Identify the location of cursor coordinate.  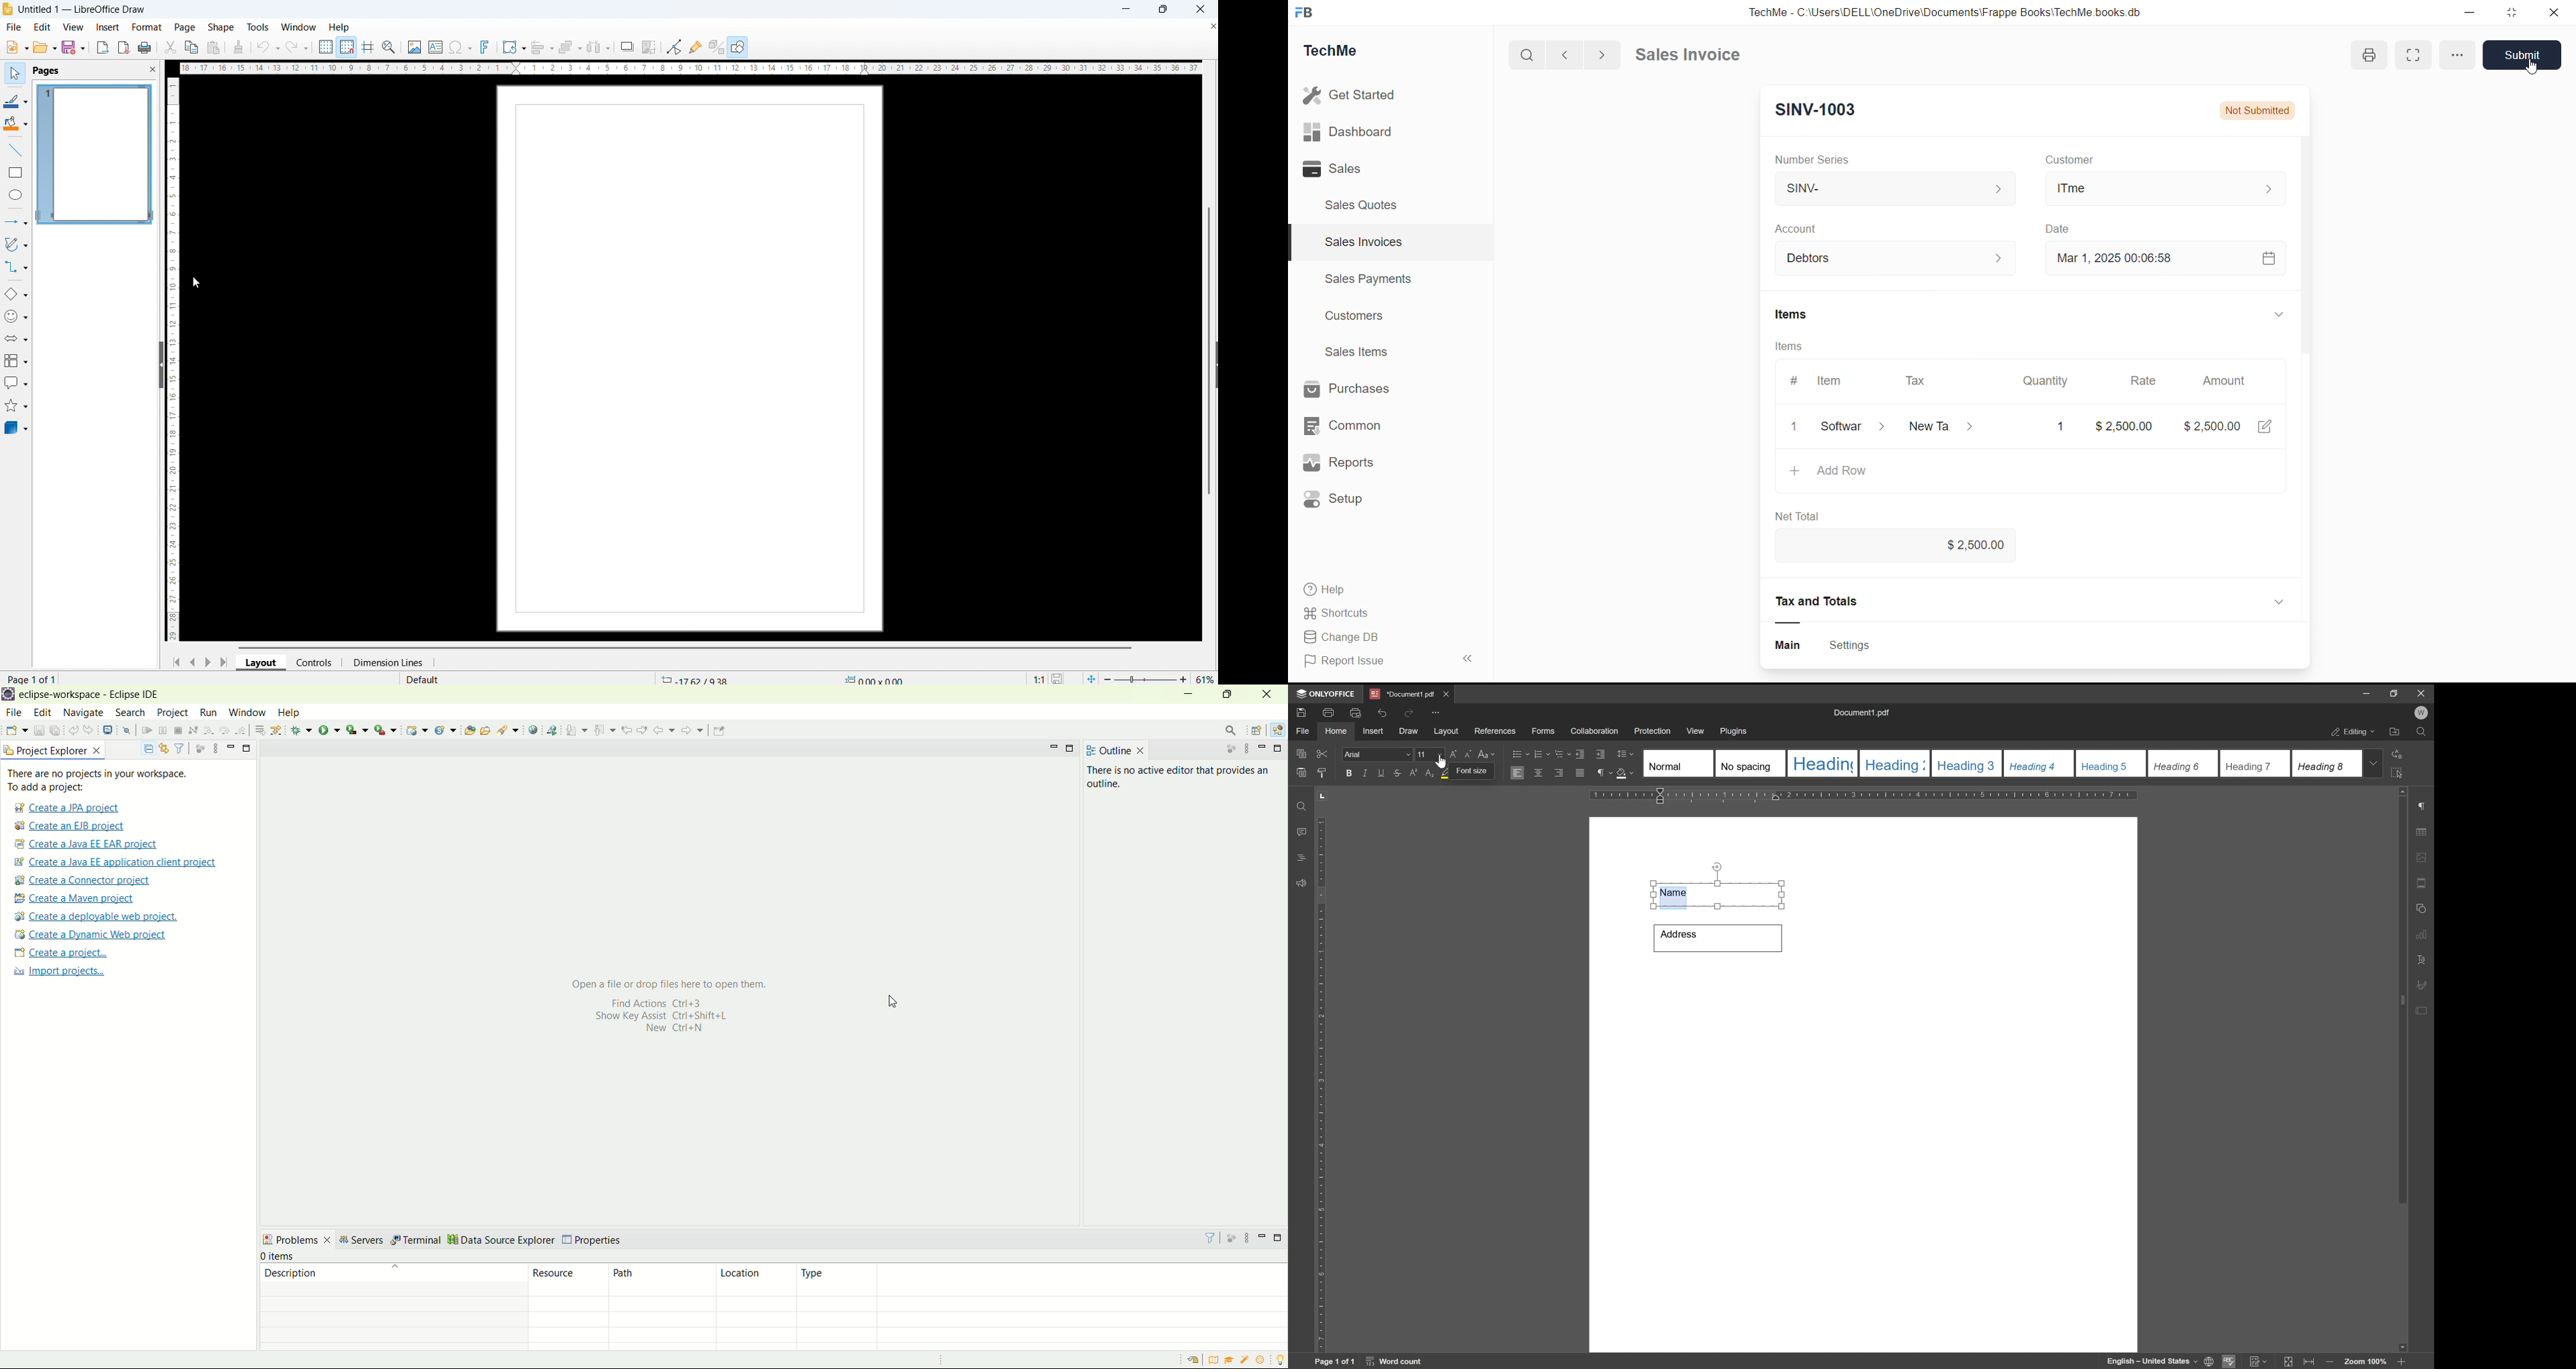
(697, 678).